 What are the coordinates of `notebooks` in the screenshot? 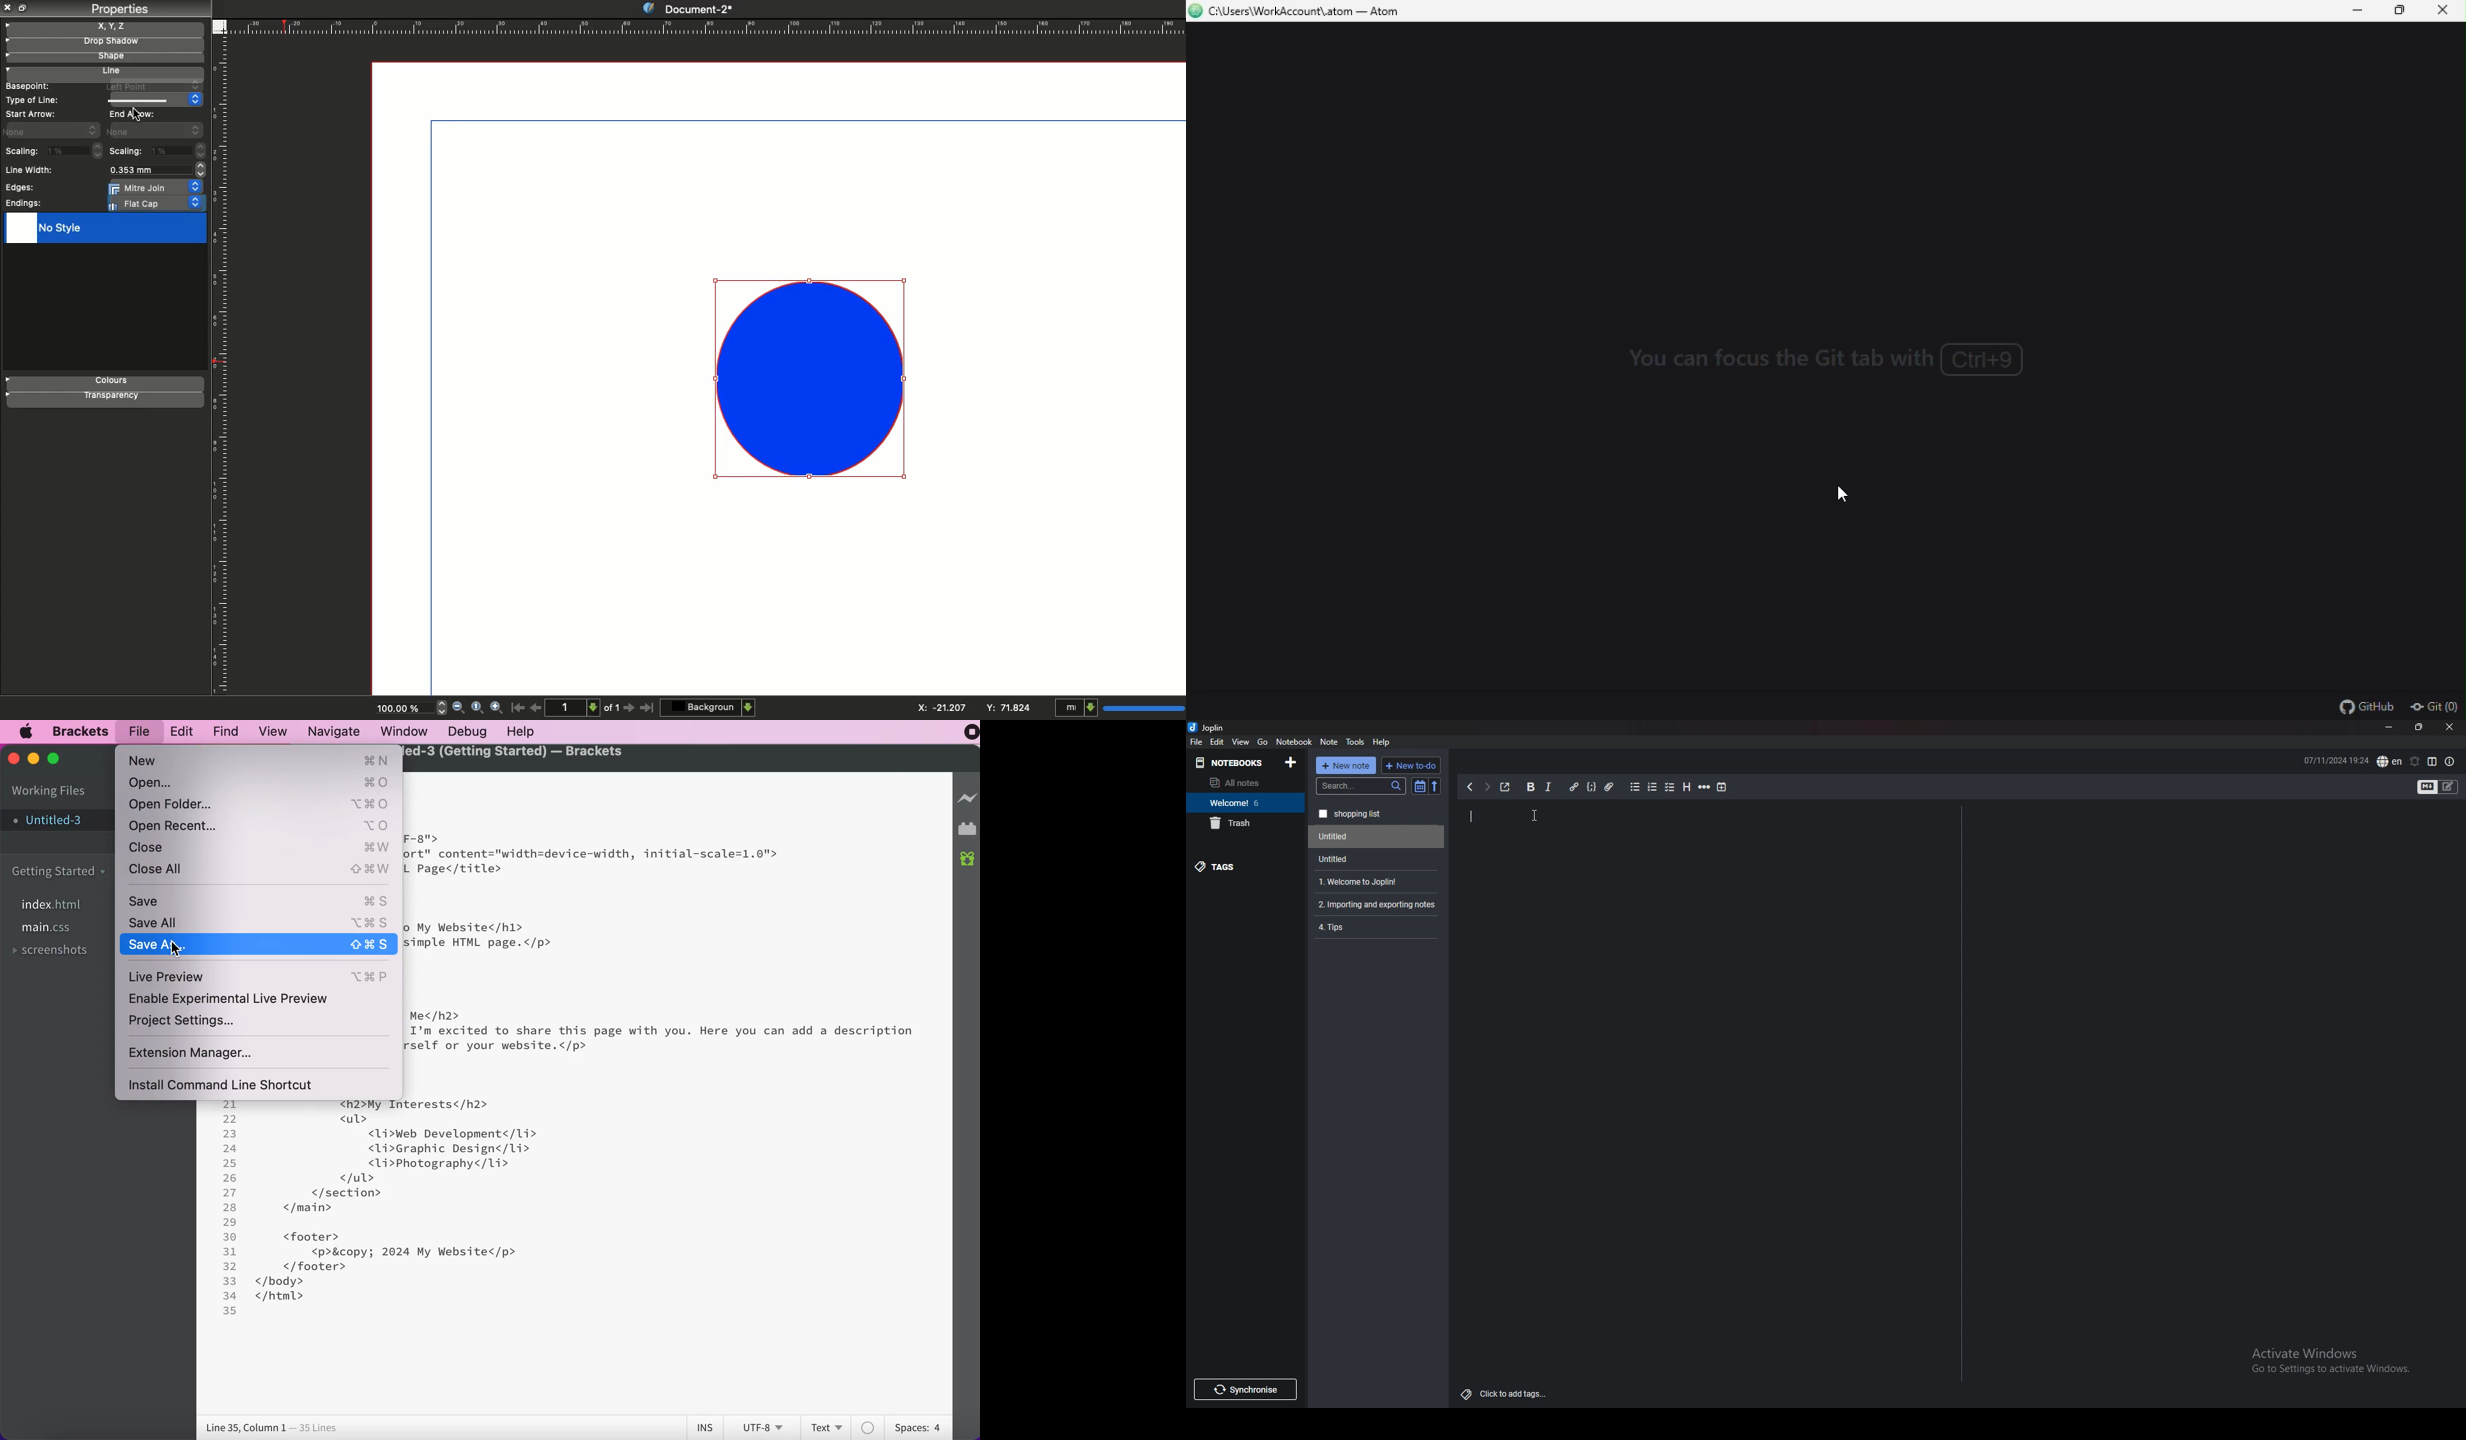 It's located at (1233, 762).